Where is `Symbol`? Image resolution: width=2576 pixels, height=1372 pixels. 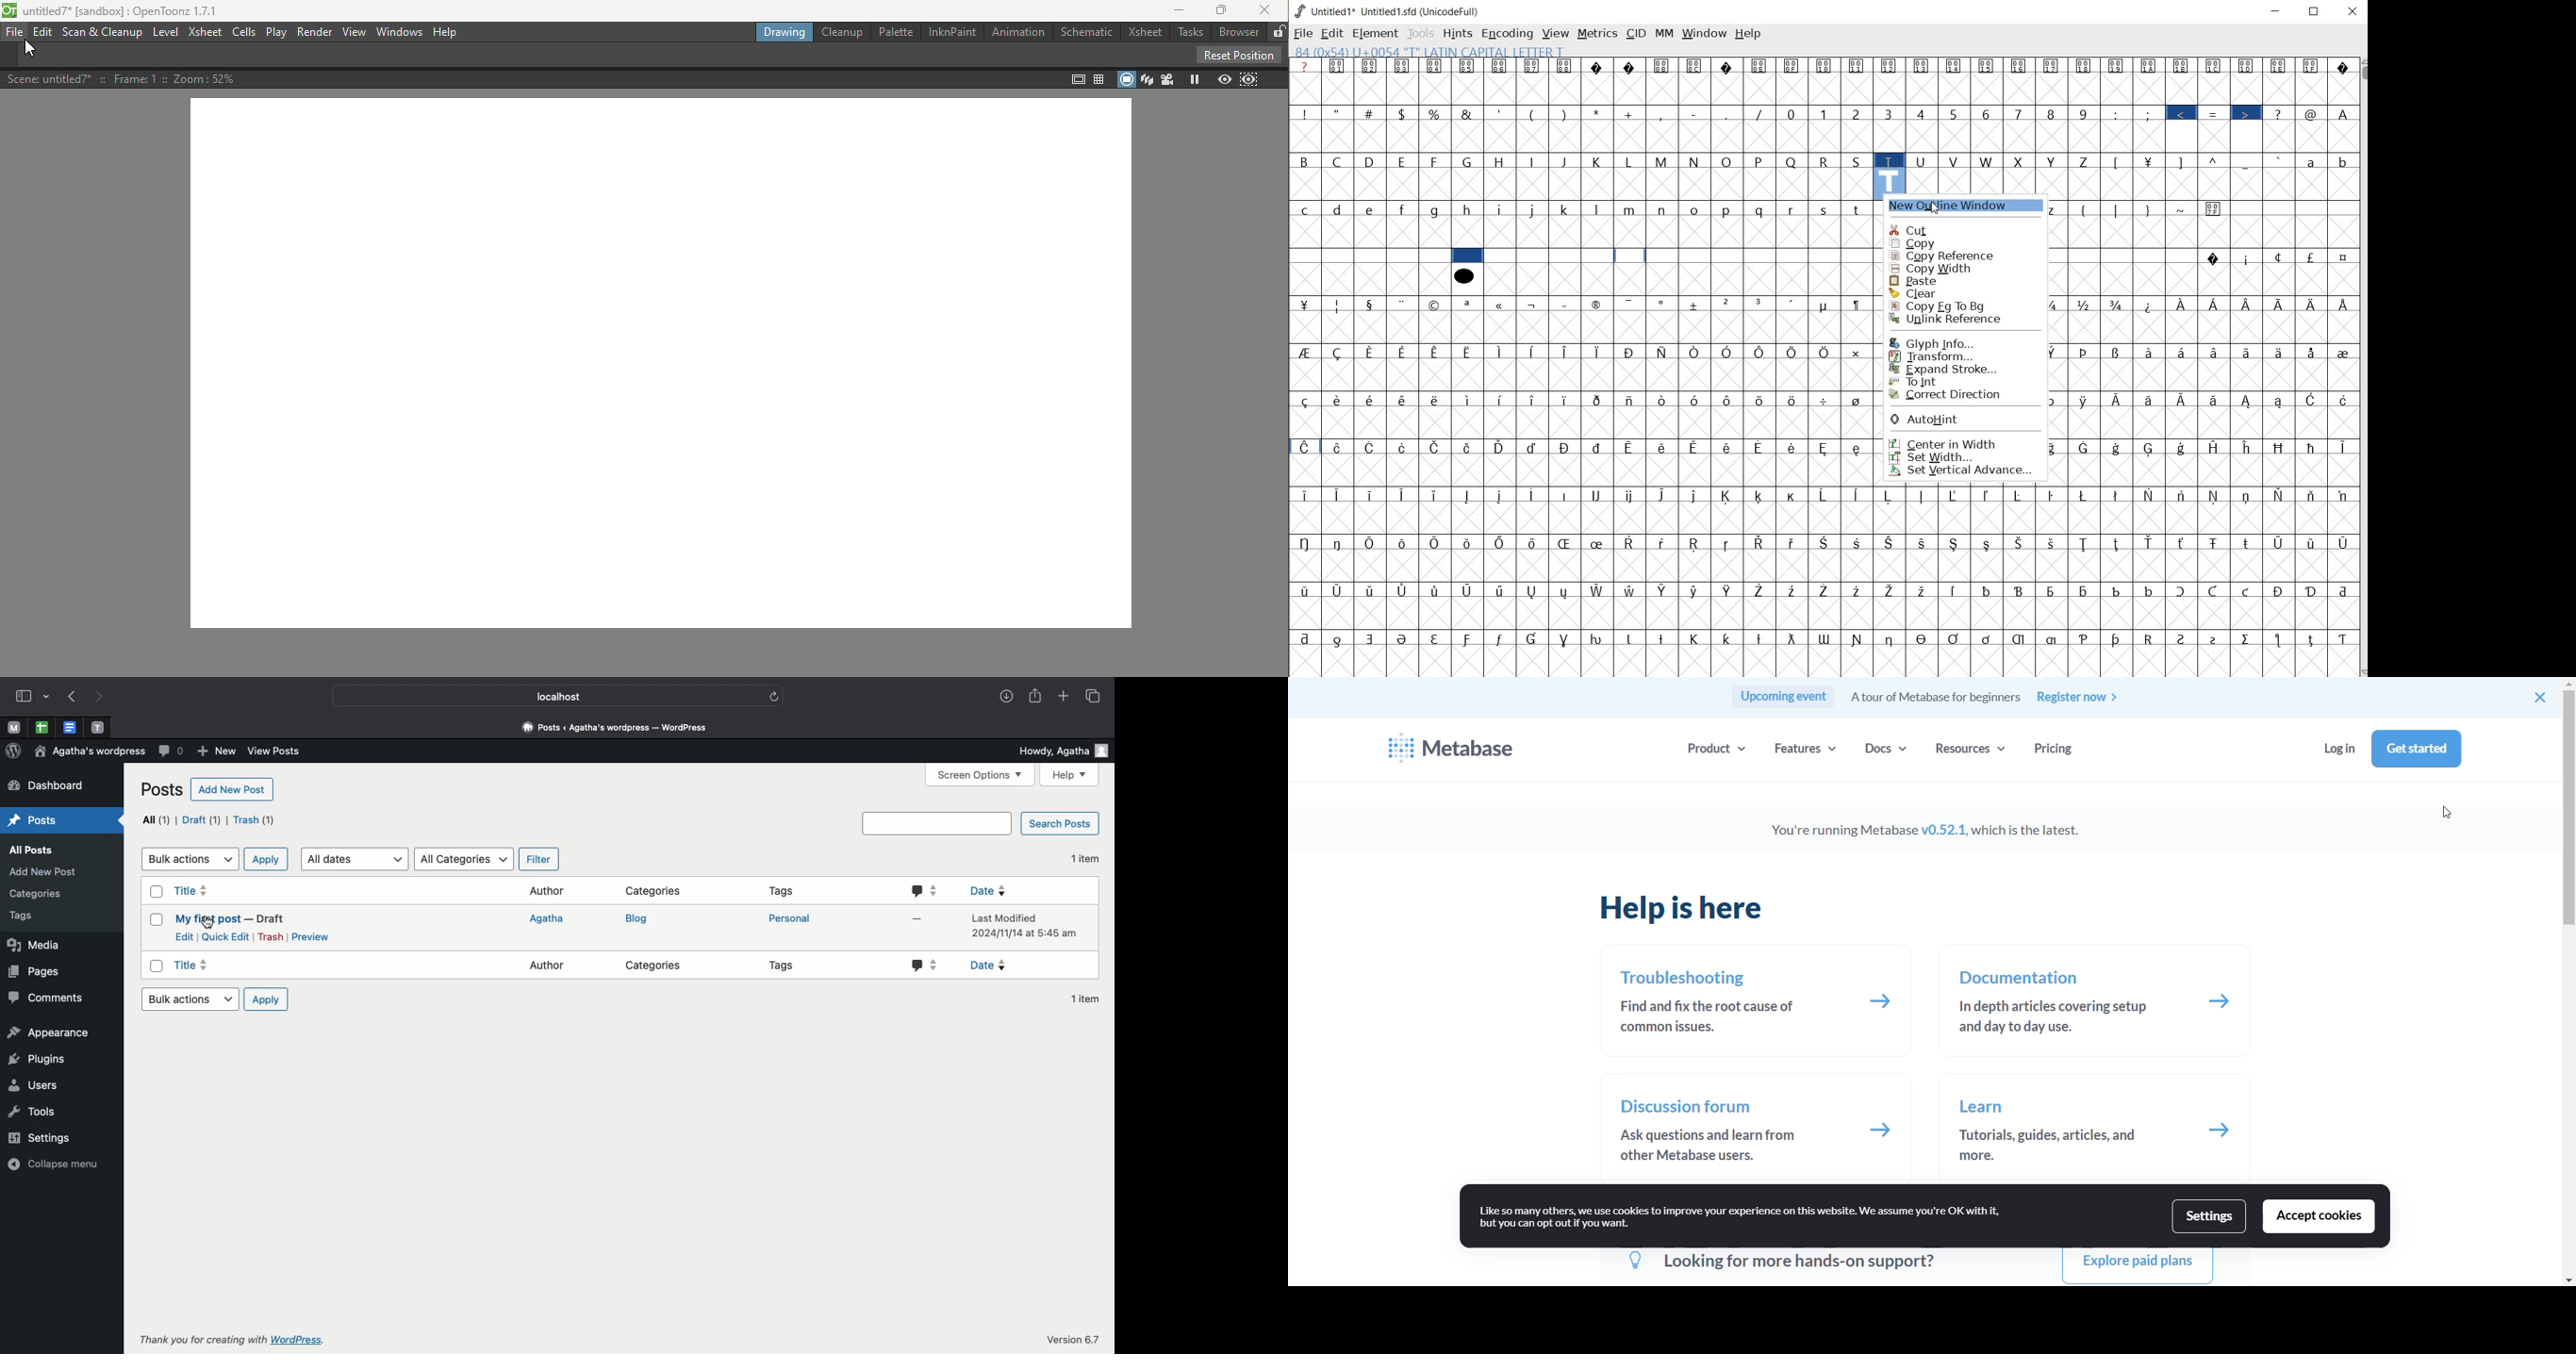 Symbol is located at coordinates (1662, 303).